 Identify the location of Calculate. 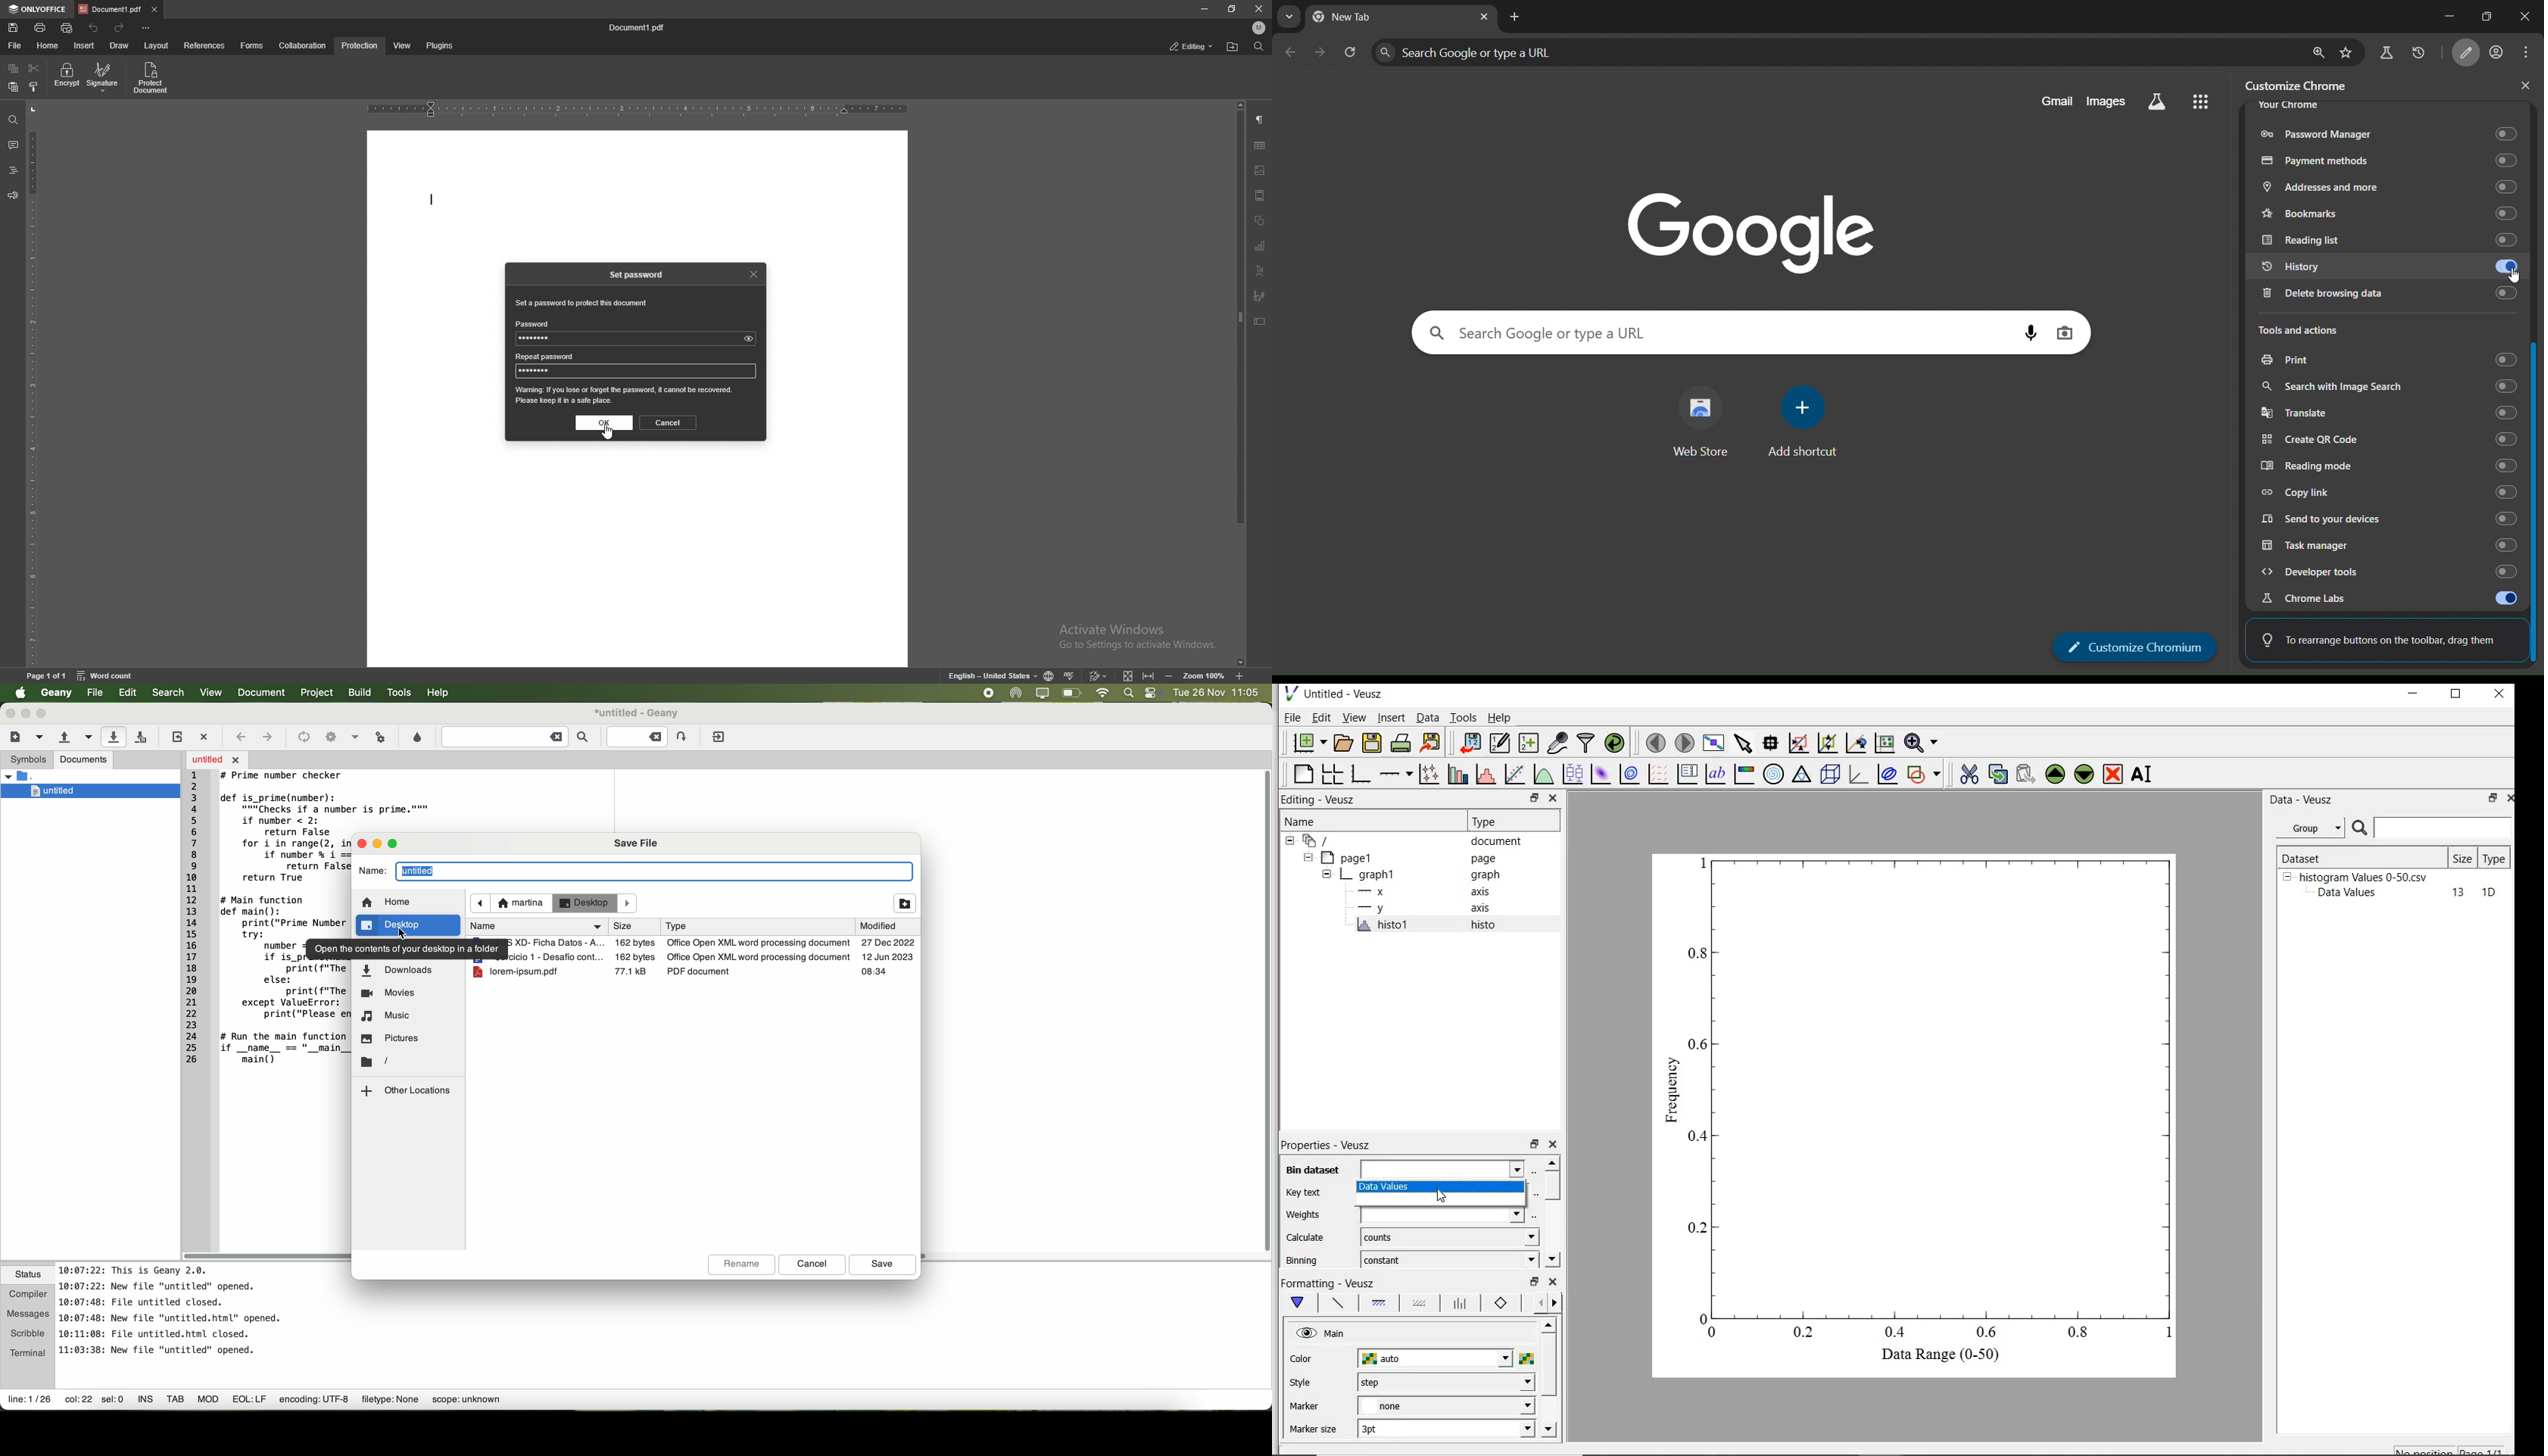
(1306, 1239).